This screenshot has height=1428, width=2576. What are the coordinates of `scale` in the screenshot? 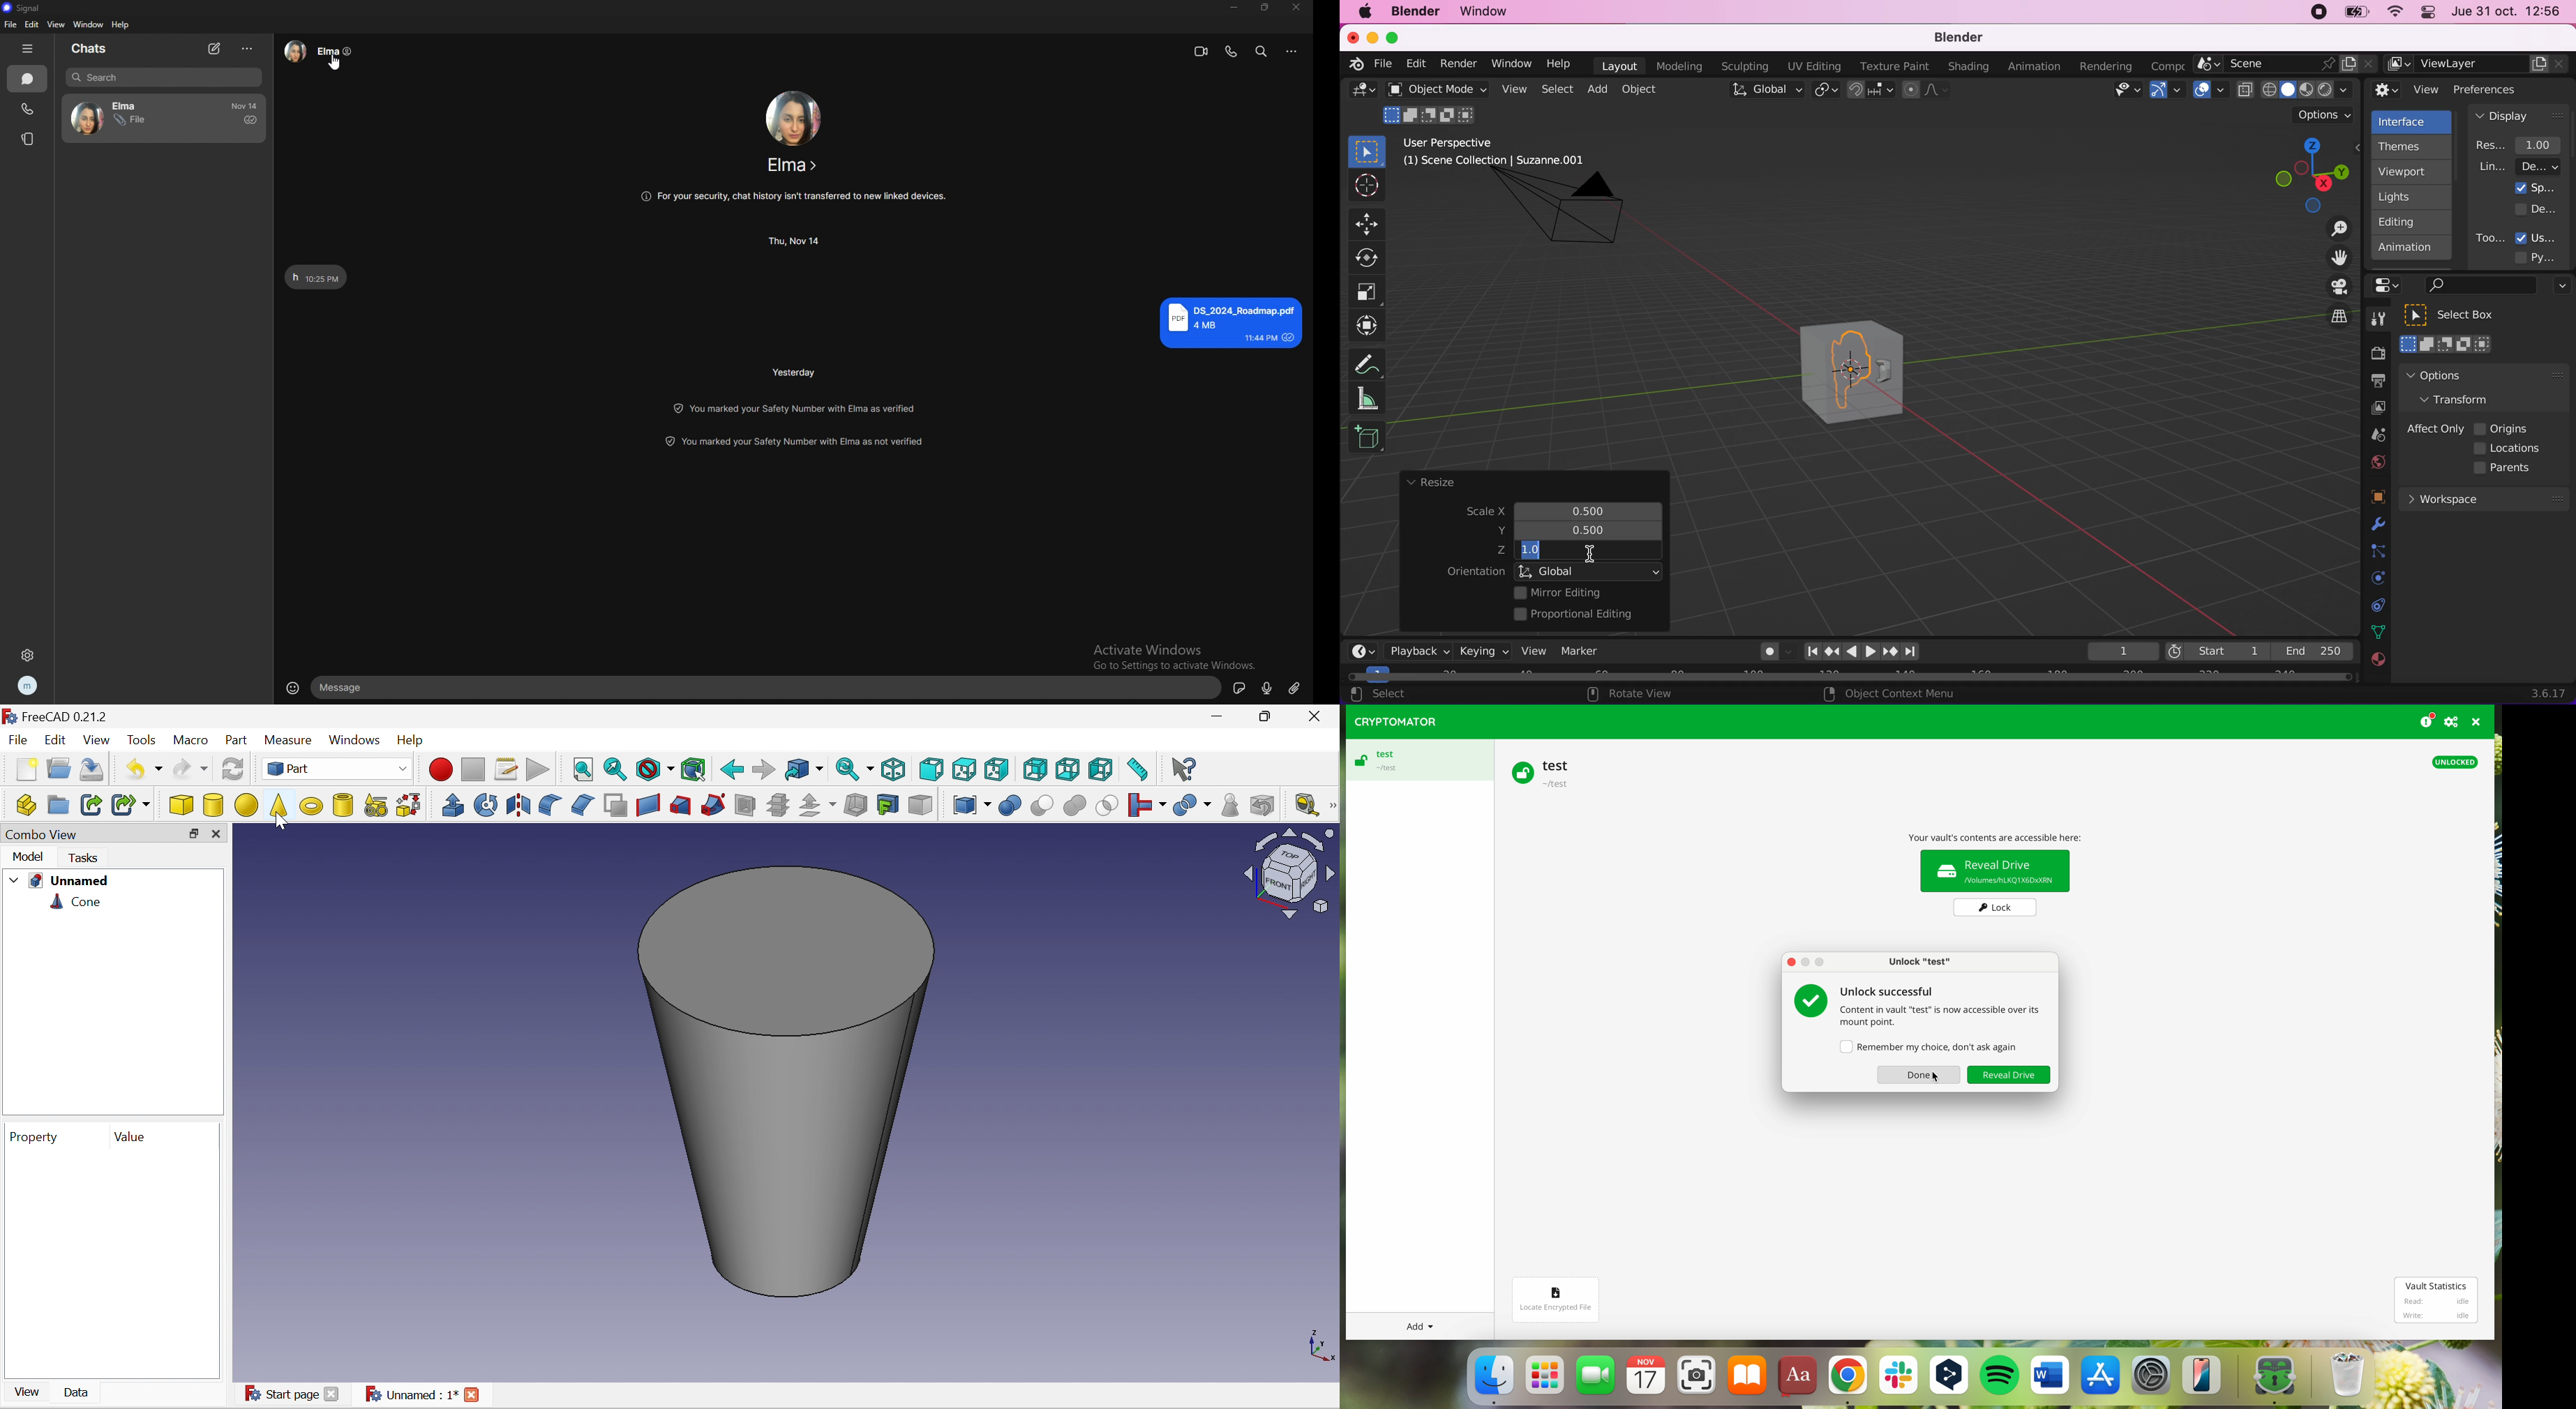 It's located at (1476, 512).